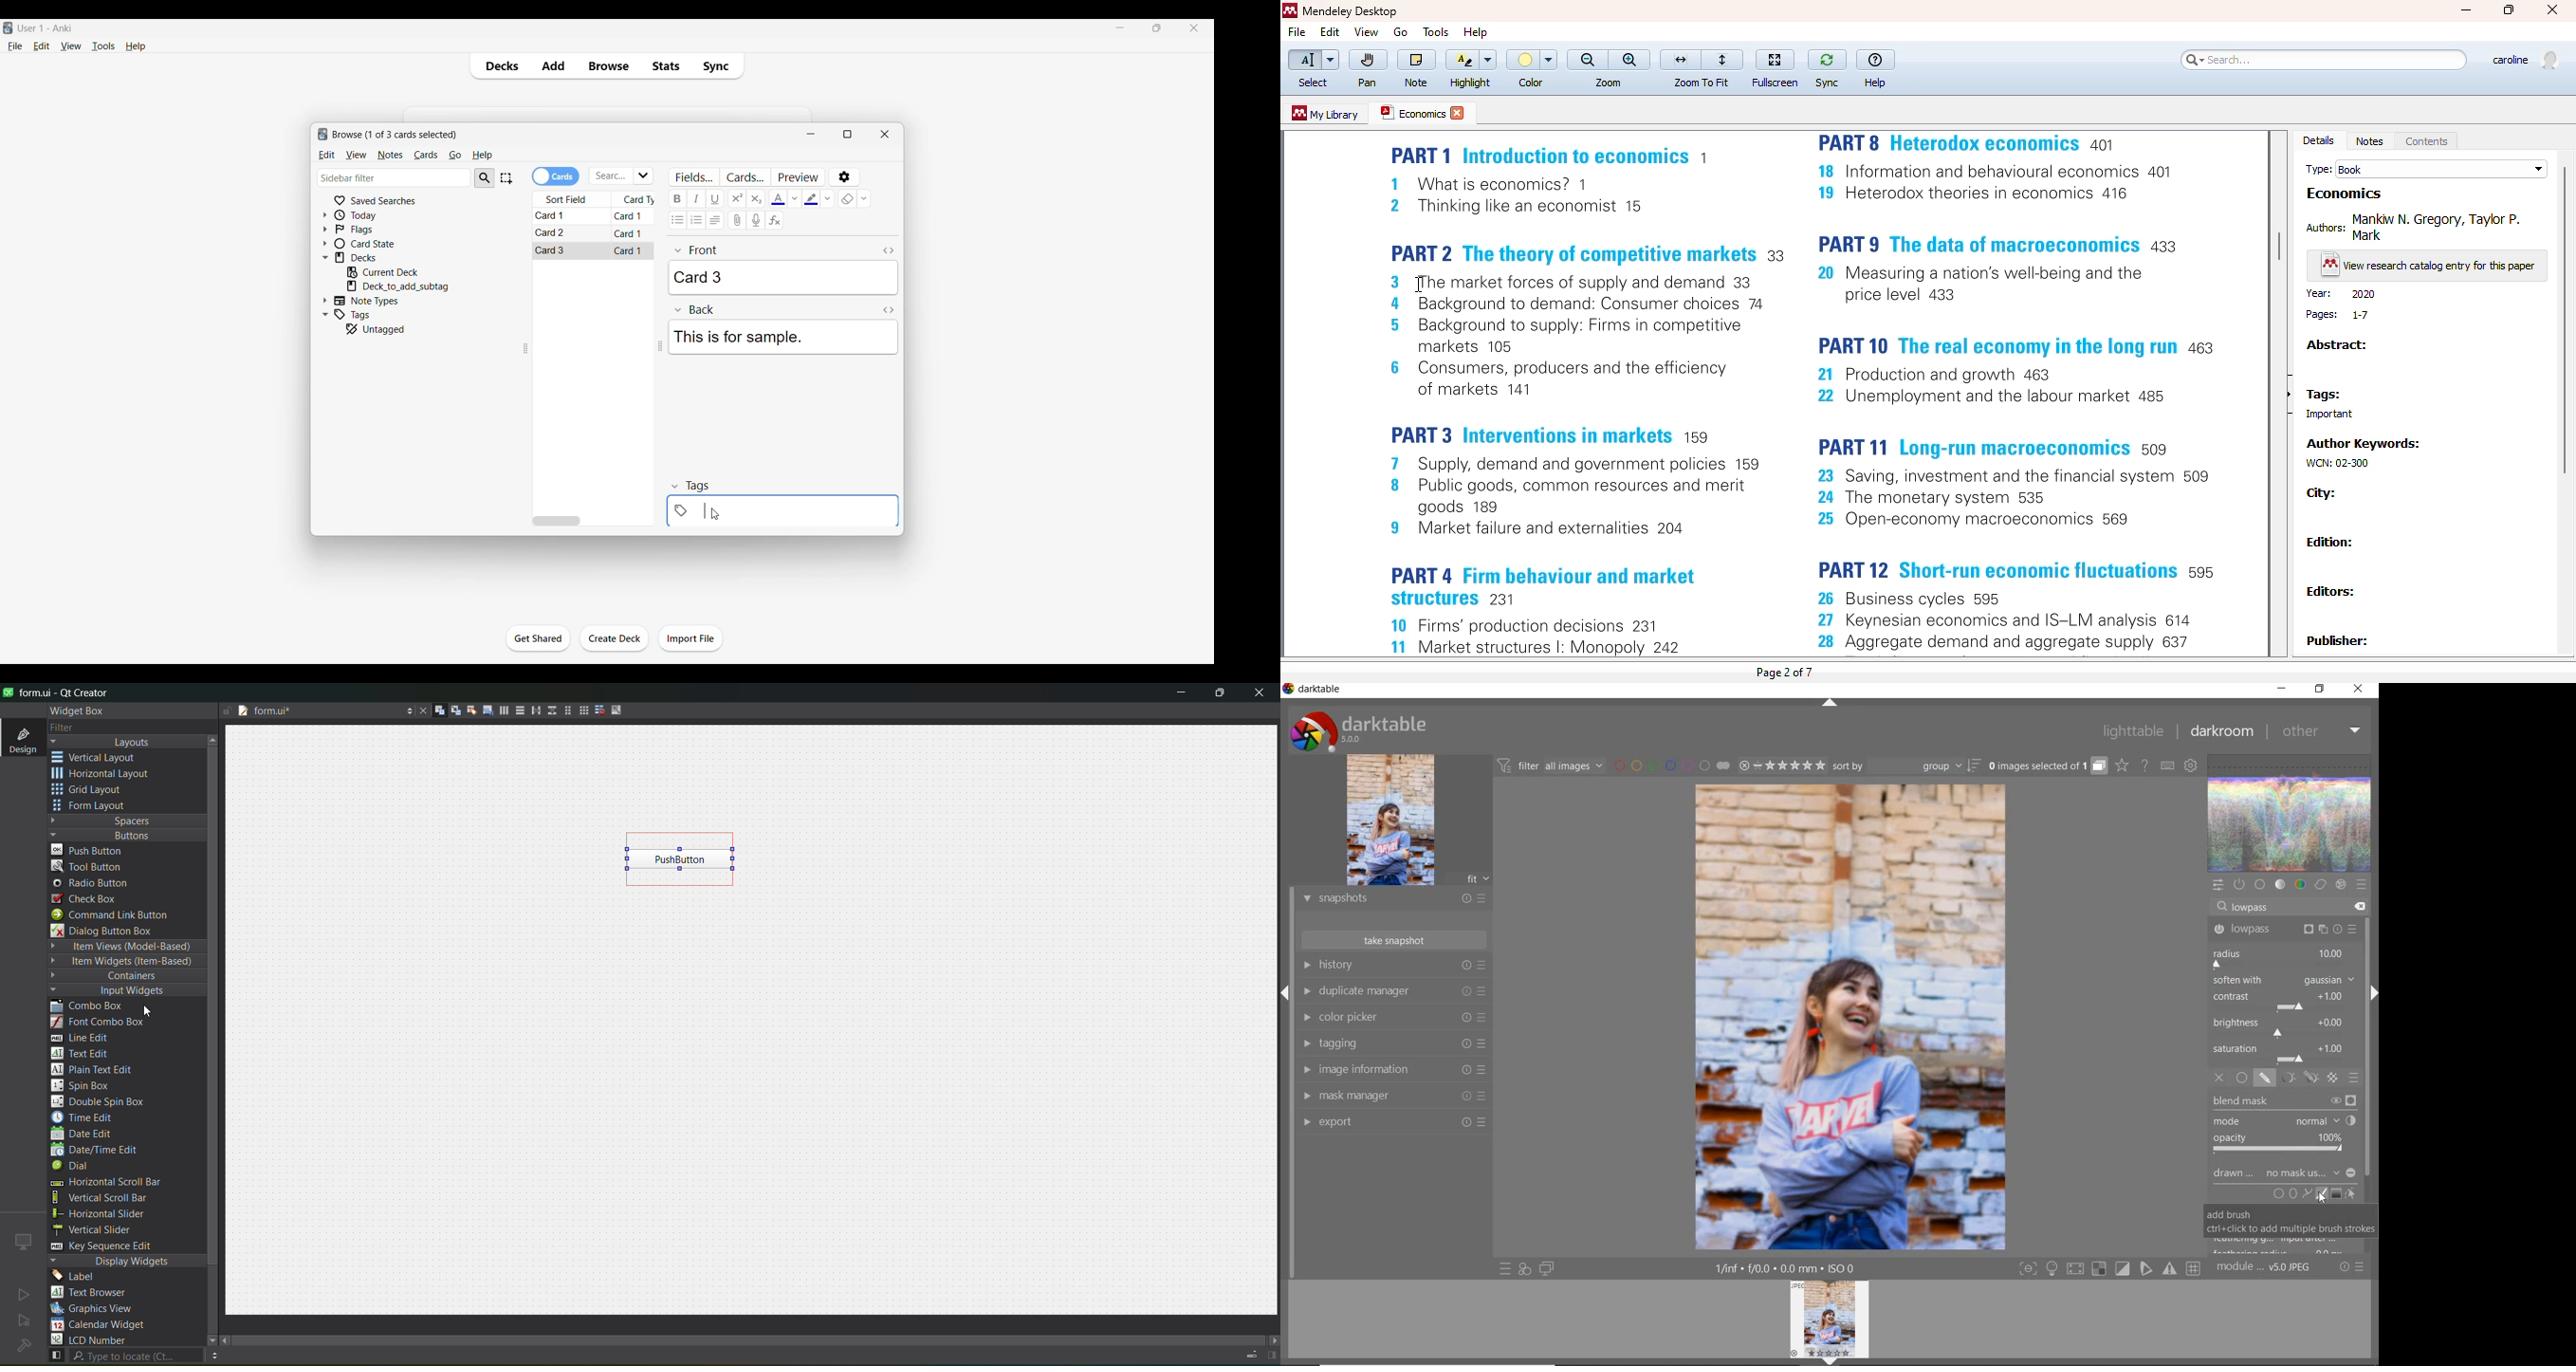 The width and height of the screenshot is (2576, 1372). Describe the element at coordinates (374, 314) in the screenshot. I see `Click to go to tags` at that location.